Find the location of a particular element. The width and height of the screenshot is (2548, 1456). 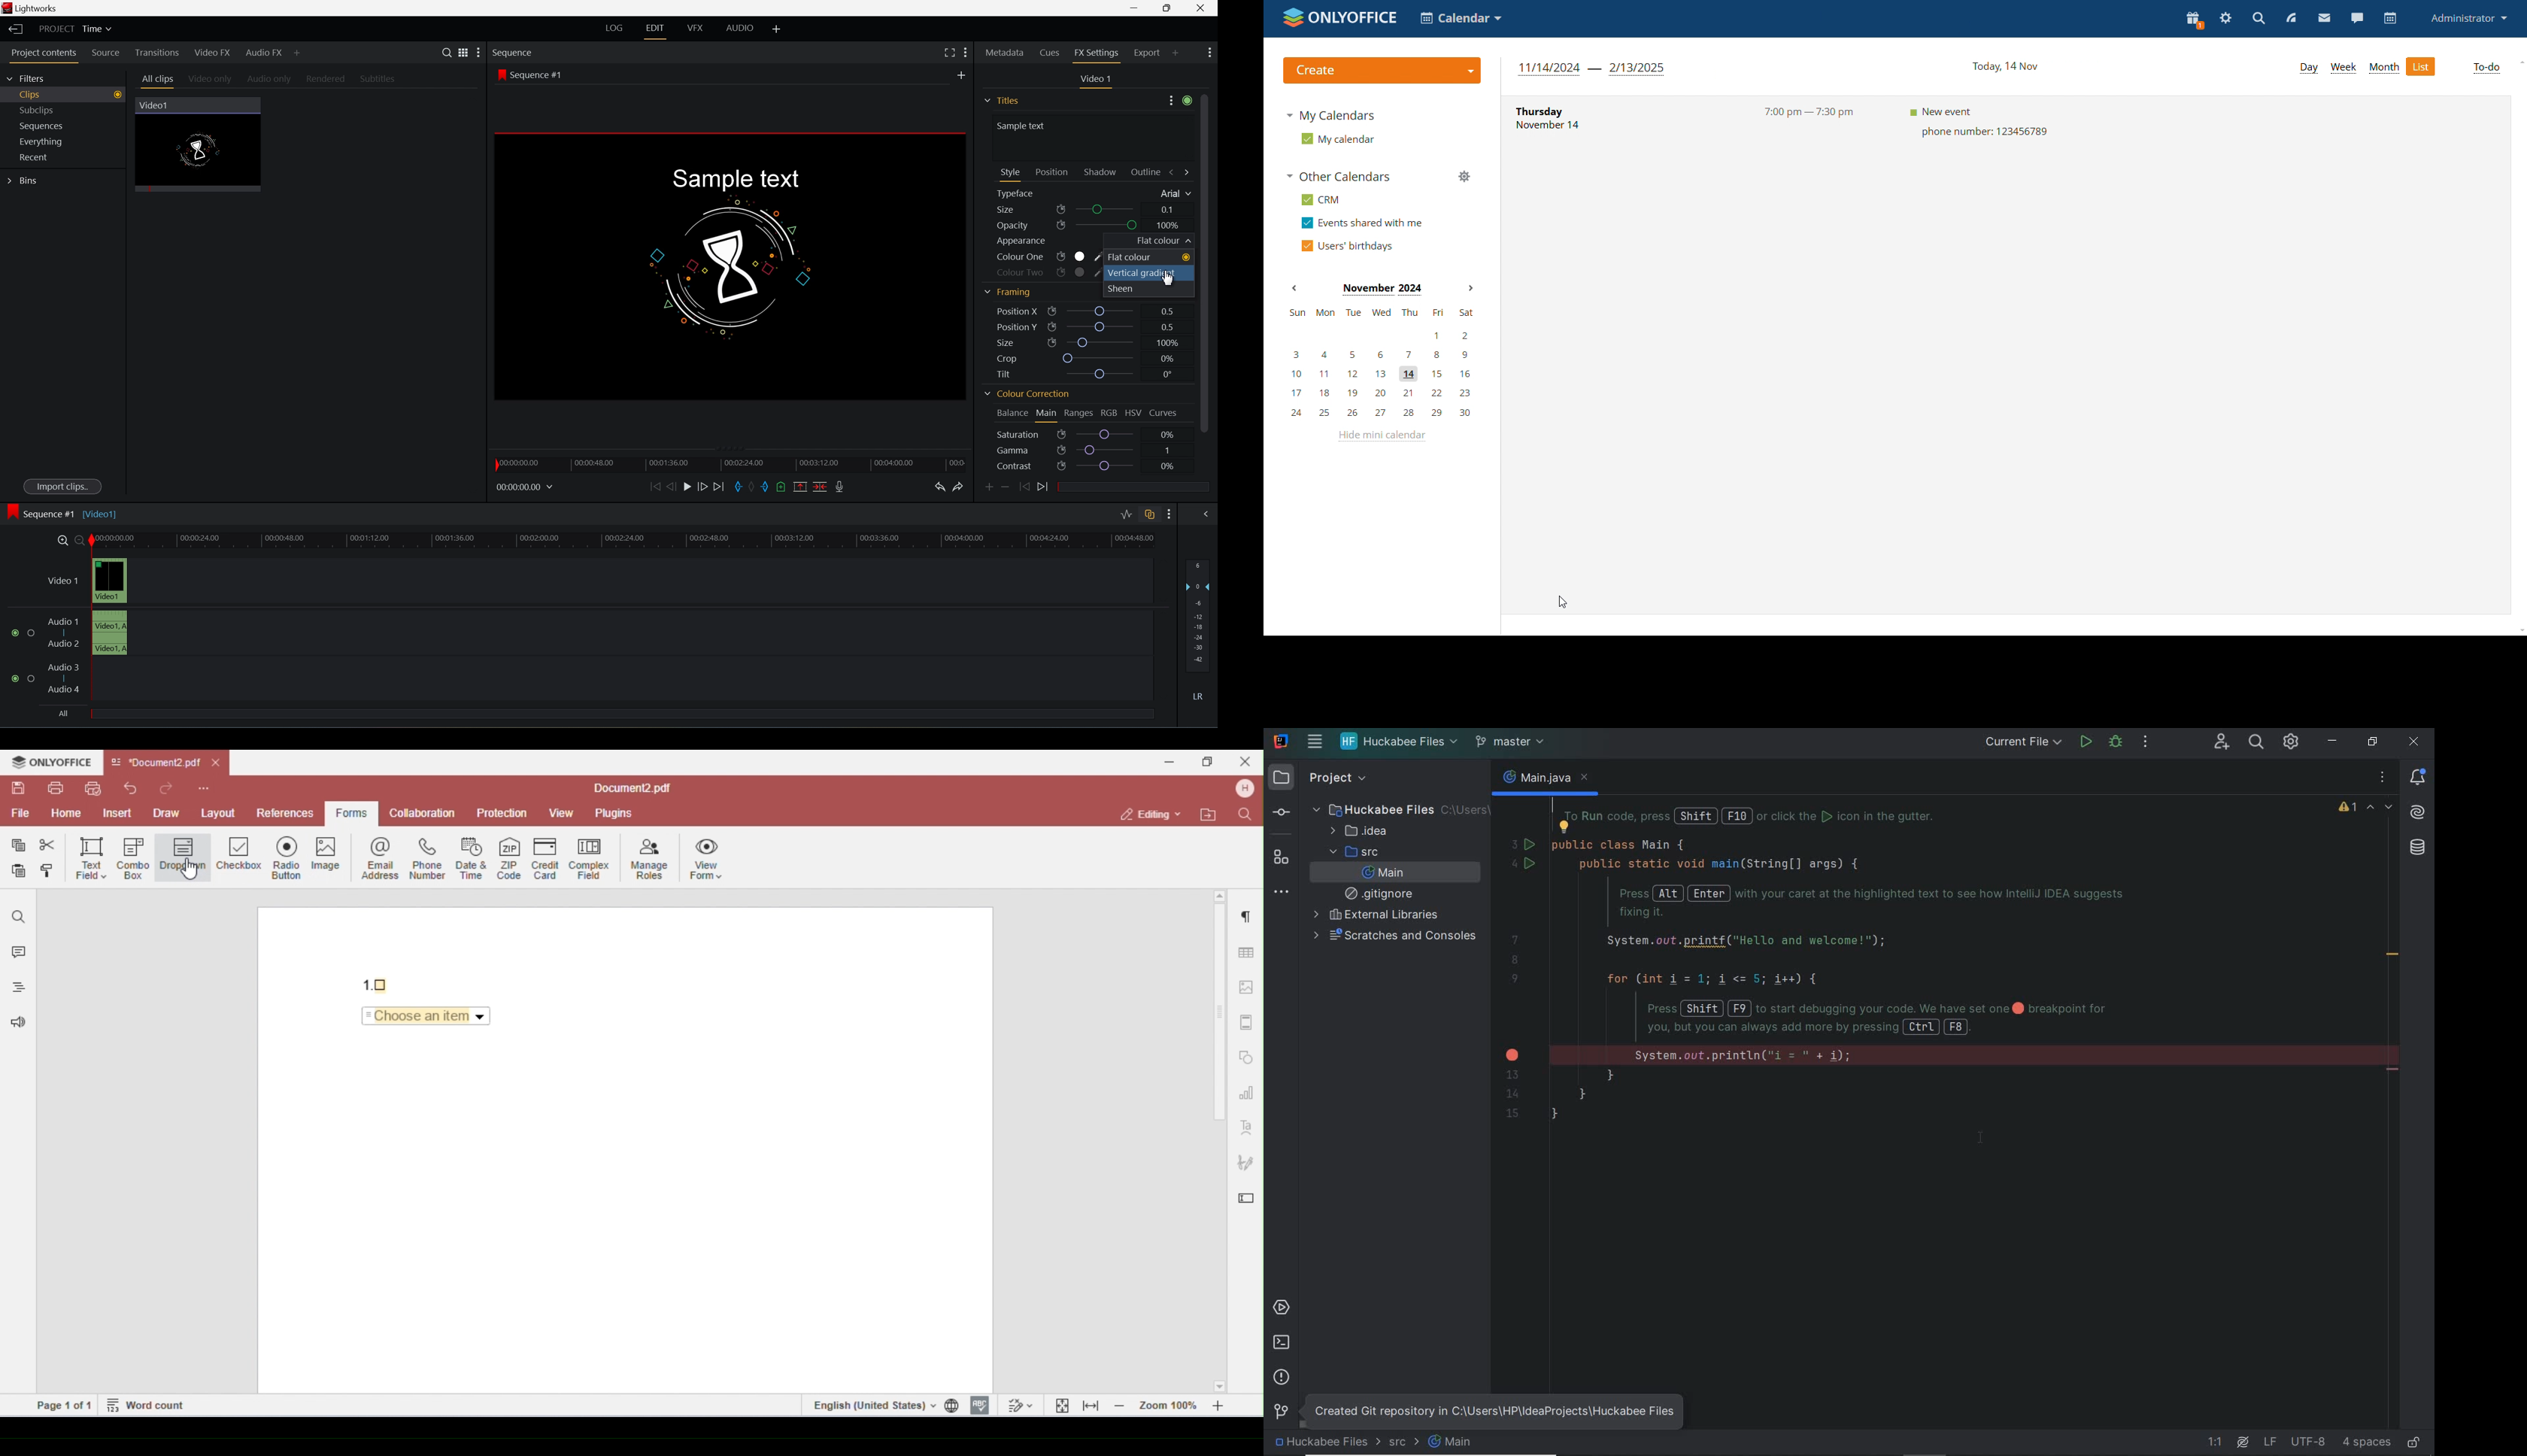

Video1 is located at coordinates (102, 514).